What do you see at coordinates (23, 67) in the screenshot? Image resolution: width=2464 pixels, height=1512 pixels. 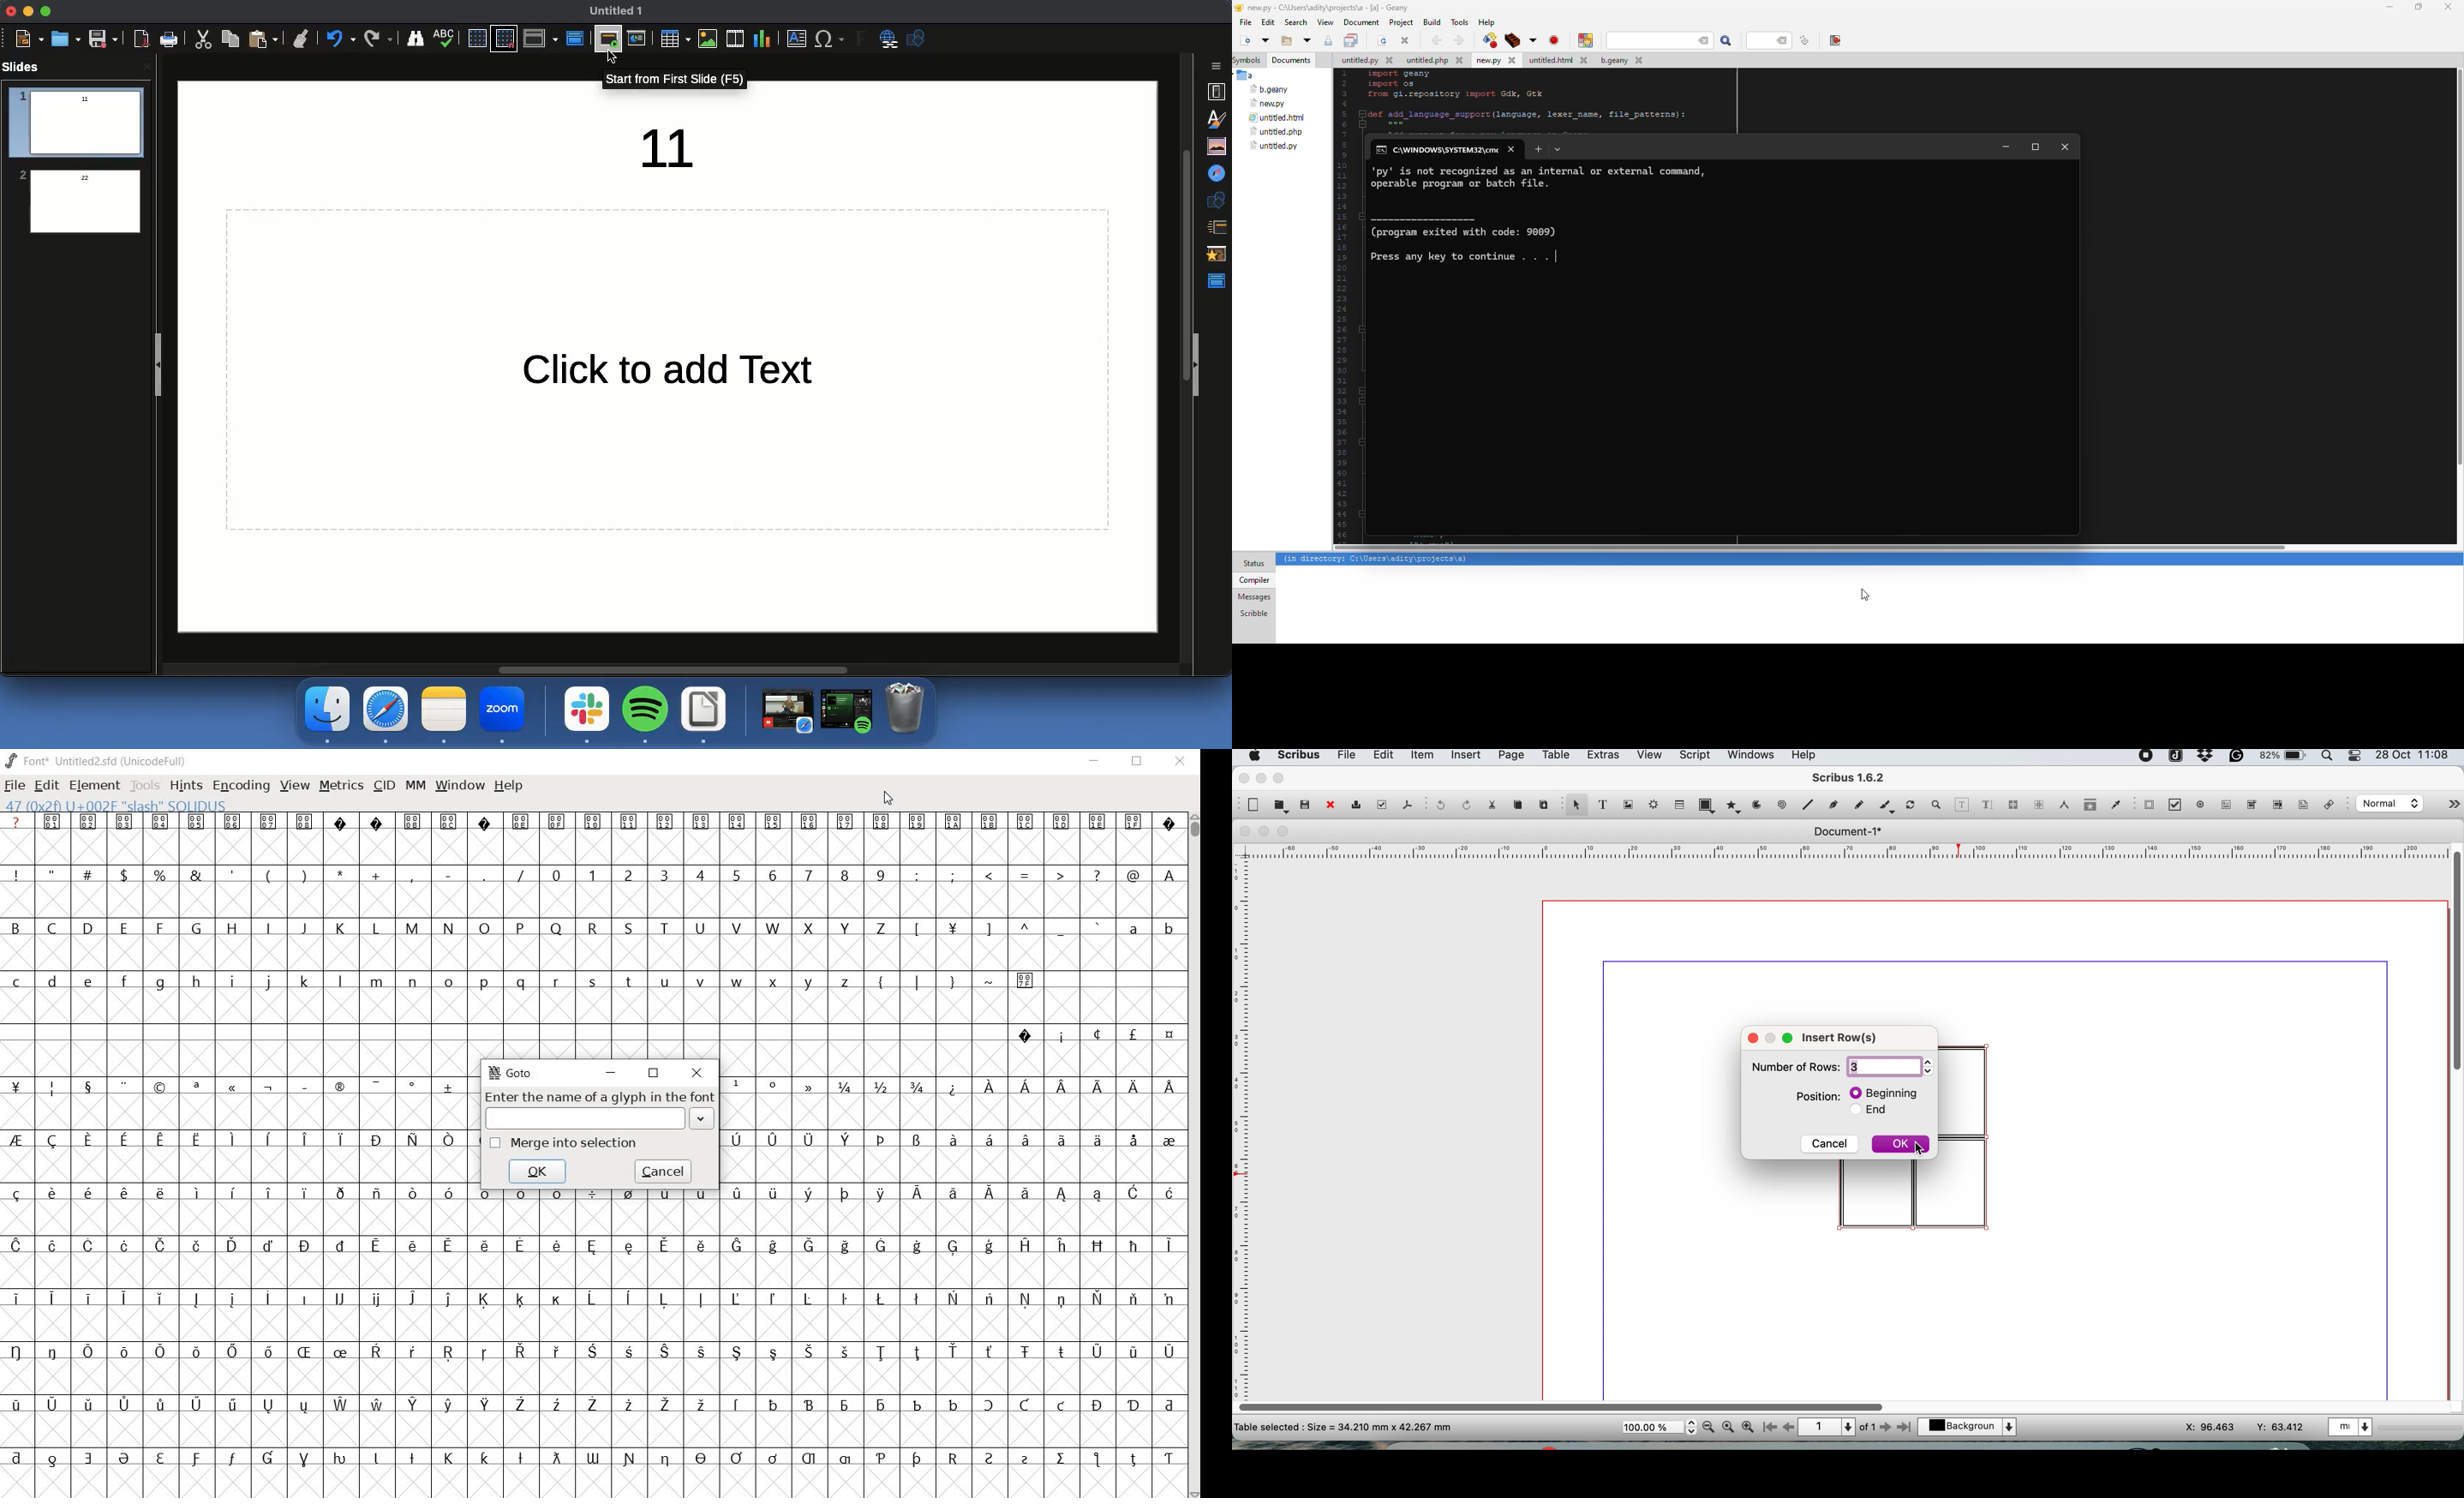 I see `Slides` at bounding box center [23, 67].